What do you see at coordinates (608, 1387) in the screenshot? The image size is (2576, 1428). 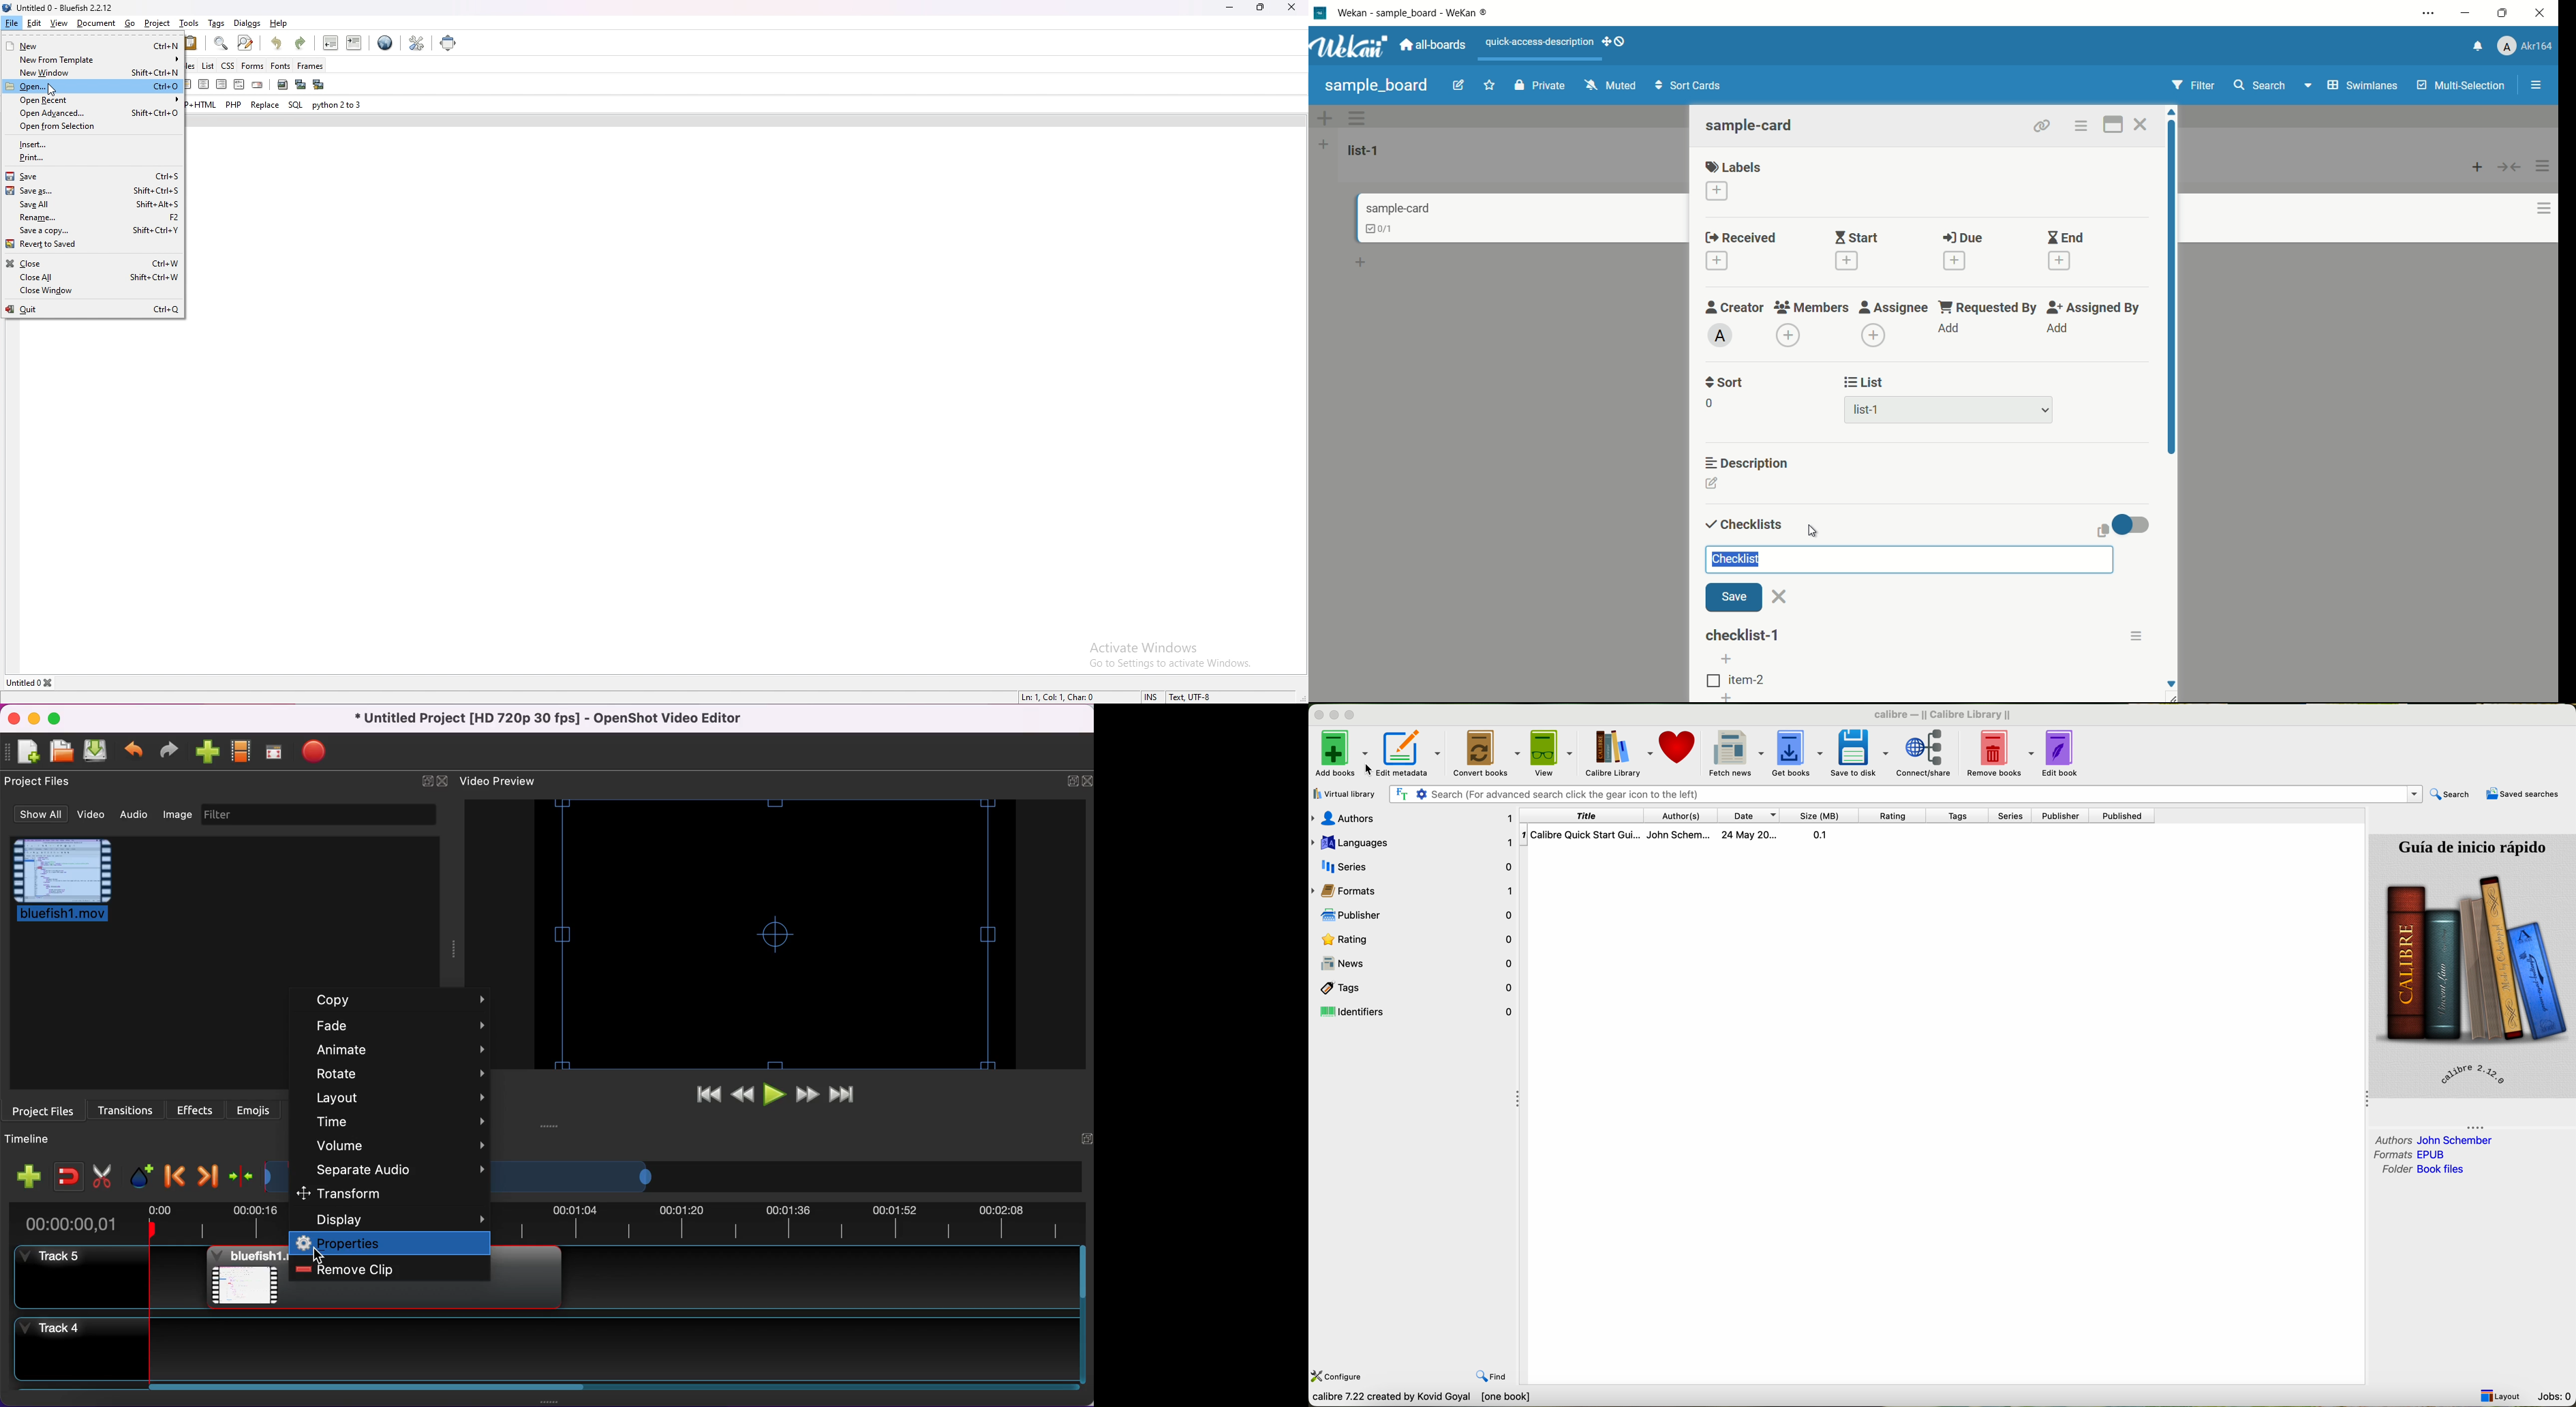 I see `Horizontal slide bar` at bounding box center [608, 1387].